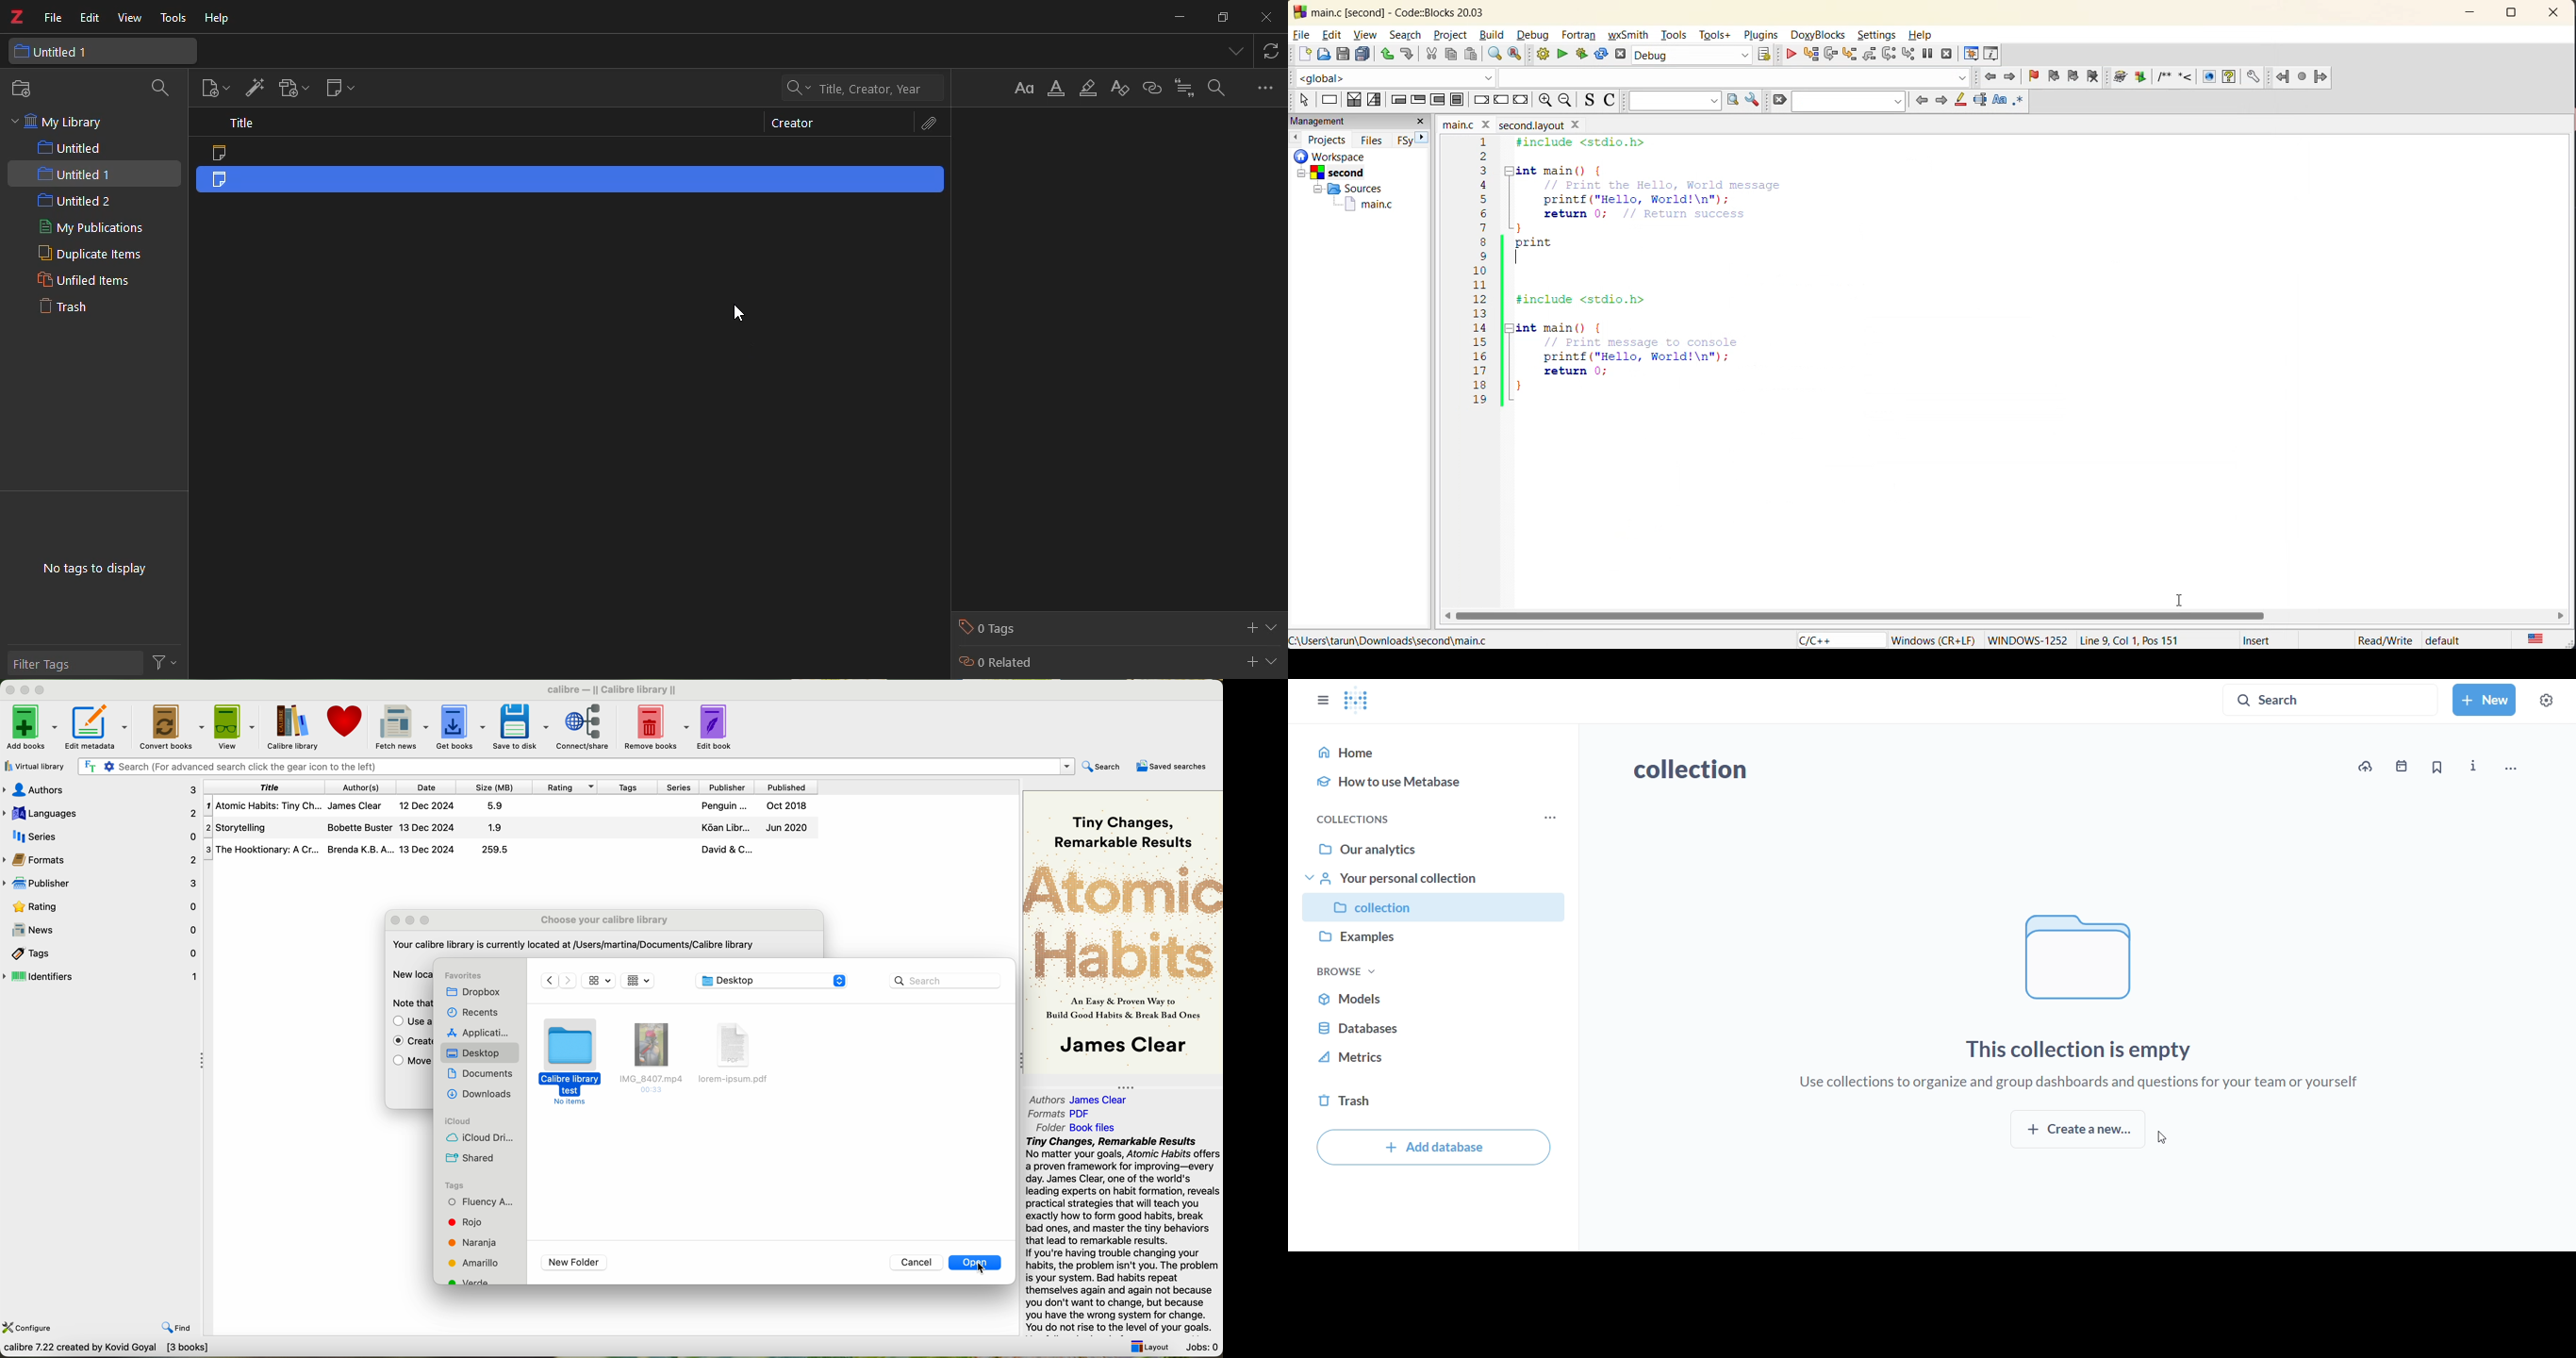 The image size is (2576, 1372). I want to click on settings, so click(1879, 36).